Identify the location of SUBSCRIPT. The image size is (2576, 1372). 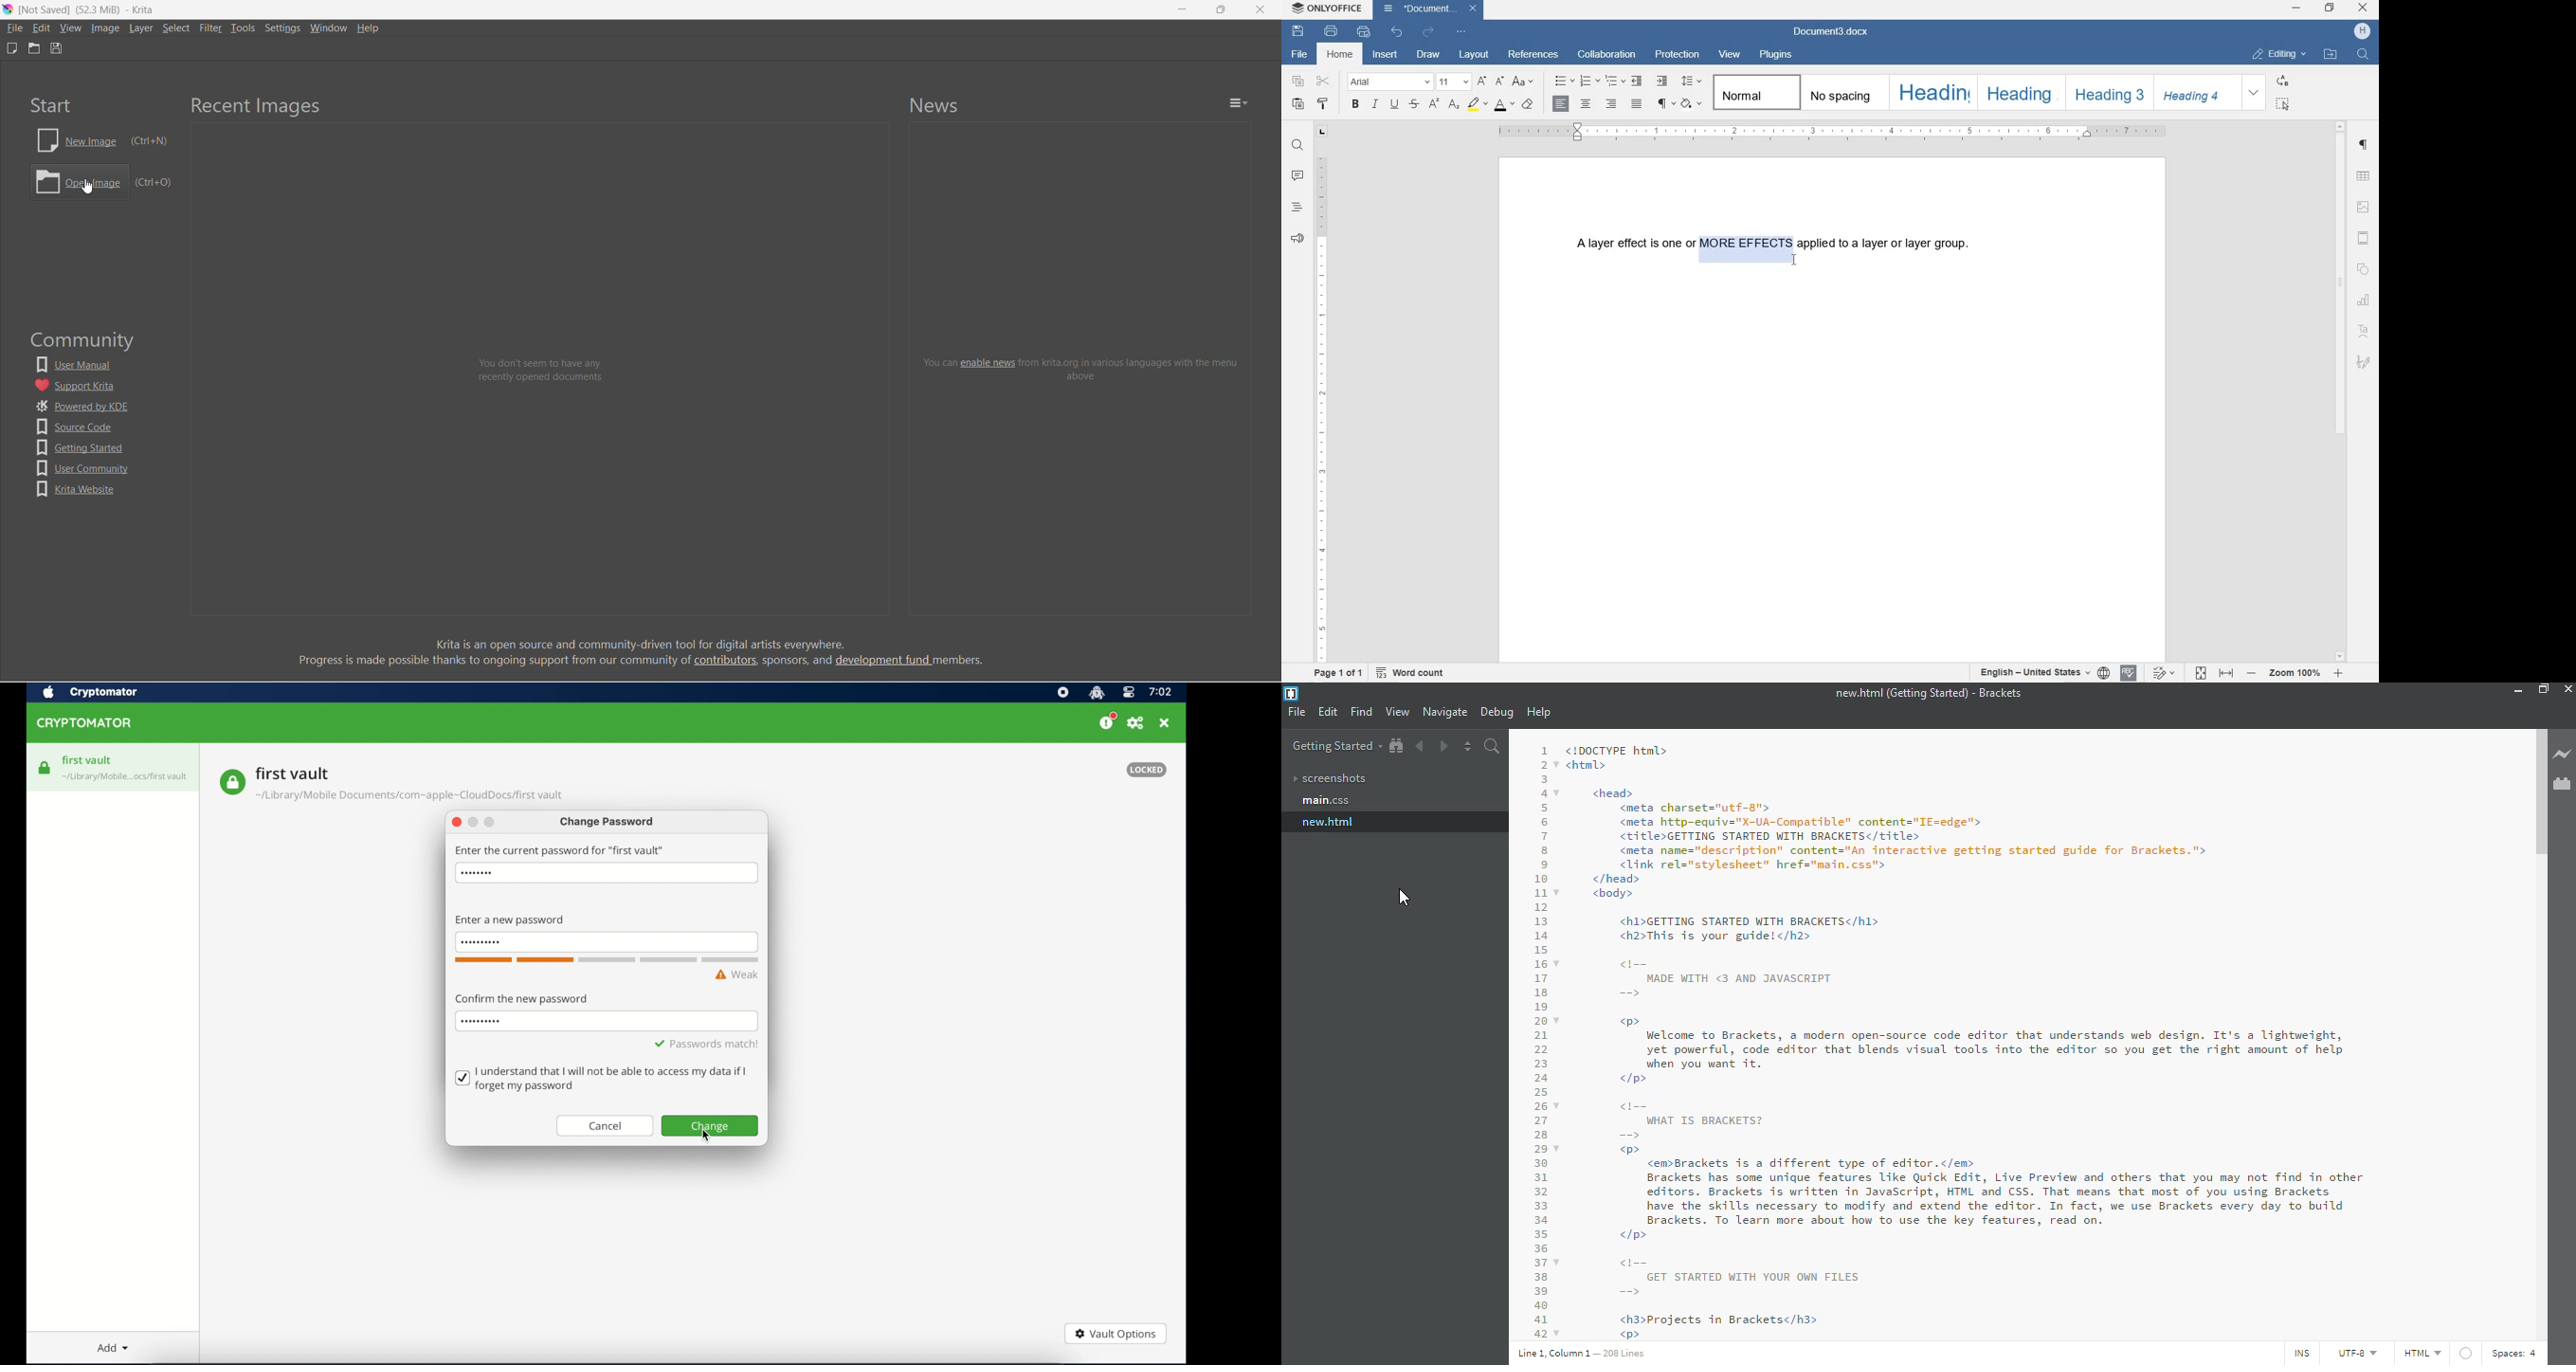
(1454, 105).